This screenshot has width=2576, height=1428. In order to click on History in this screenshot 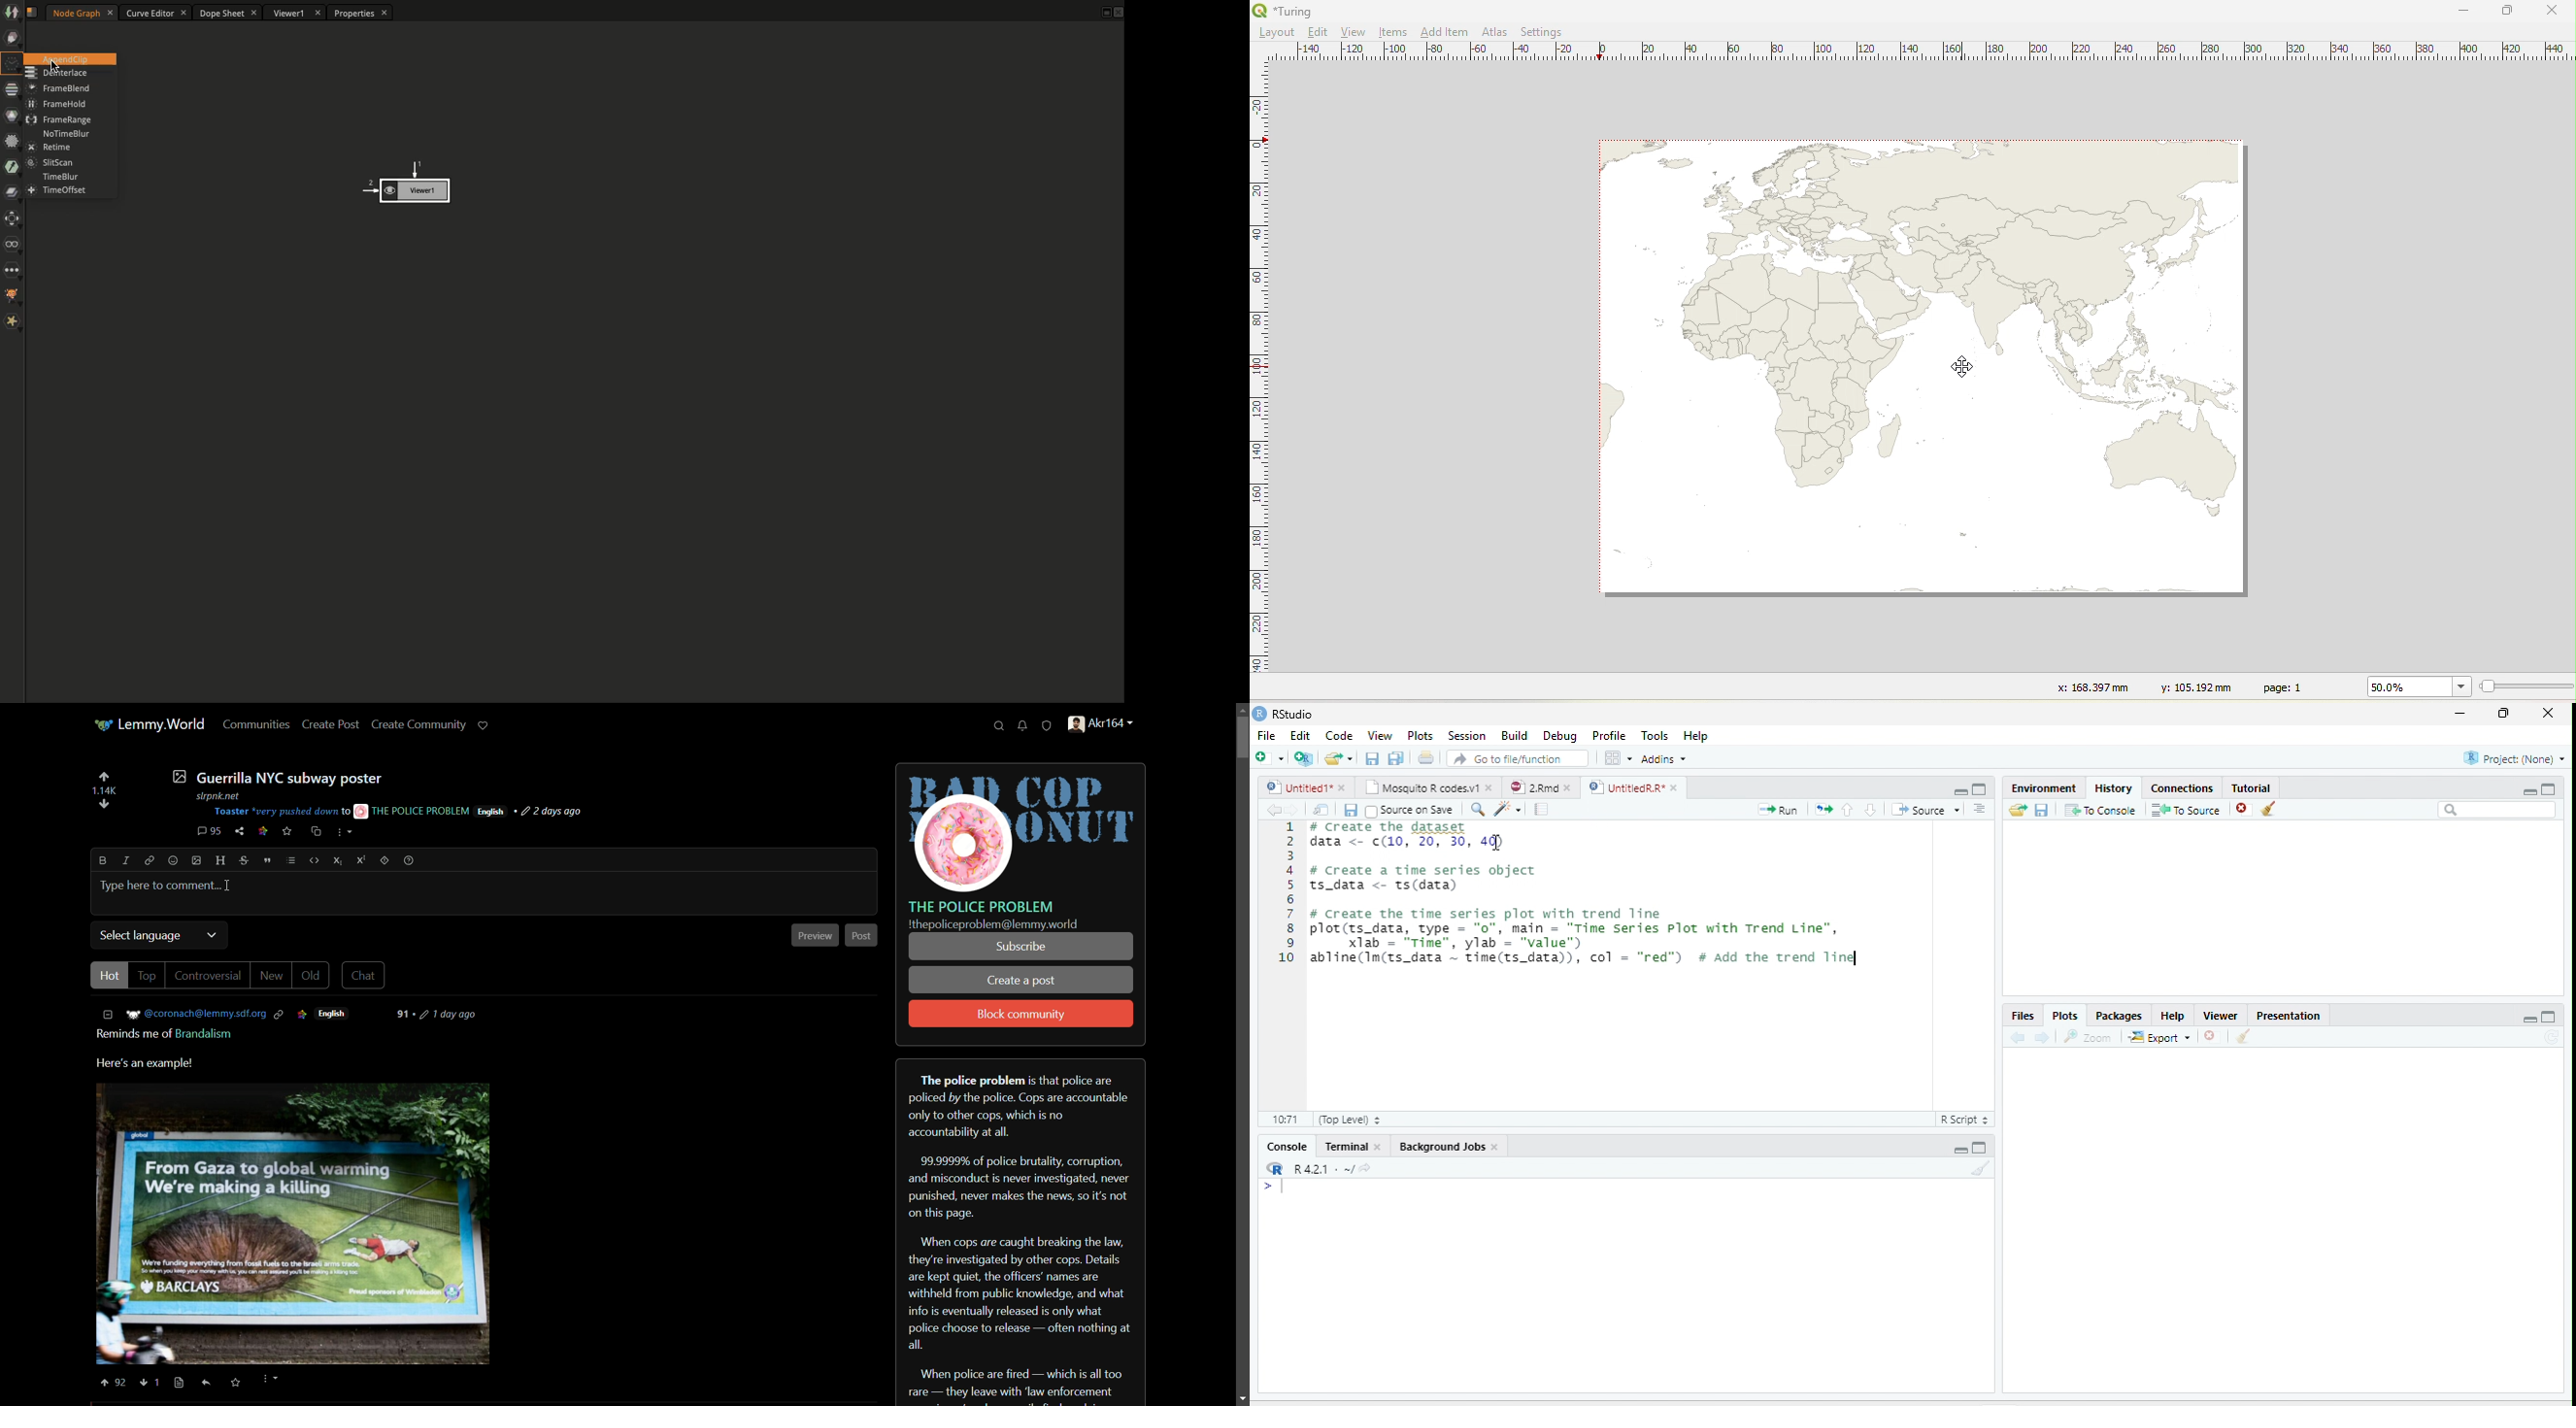, I will do `click(2114, 787)`.